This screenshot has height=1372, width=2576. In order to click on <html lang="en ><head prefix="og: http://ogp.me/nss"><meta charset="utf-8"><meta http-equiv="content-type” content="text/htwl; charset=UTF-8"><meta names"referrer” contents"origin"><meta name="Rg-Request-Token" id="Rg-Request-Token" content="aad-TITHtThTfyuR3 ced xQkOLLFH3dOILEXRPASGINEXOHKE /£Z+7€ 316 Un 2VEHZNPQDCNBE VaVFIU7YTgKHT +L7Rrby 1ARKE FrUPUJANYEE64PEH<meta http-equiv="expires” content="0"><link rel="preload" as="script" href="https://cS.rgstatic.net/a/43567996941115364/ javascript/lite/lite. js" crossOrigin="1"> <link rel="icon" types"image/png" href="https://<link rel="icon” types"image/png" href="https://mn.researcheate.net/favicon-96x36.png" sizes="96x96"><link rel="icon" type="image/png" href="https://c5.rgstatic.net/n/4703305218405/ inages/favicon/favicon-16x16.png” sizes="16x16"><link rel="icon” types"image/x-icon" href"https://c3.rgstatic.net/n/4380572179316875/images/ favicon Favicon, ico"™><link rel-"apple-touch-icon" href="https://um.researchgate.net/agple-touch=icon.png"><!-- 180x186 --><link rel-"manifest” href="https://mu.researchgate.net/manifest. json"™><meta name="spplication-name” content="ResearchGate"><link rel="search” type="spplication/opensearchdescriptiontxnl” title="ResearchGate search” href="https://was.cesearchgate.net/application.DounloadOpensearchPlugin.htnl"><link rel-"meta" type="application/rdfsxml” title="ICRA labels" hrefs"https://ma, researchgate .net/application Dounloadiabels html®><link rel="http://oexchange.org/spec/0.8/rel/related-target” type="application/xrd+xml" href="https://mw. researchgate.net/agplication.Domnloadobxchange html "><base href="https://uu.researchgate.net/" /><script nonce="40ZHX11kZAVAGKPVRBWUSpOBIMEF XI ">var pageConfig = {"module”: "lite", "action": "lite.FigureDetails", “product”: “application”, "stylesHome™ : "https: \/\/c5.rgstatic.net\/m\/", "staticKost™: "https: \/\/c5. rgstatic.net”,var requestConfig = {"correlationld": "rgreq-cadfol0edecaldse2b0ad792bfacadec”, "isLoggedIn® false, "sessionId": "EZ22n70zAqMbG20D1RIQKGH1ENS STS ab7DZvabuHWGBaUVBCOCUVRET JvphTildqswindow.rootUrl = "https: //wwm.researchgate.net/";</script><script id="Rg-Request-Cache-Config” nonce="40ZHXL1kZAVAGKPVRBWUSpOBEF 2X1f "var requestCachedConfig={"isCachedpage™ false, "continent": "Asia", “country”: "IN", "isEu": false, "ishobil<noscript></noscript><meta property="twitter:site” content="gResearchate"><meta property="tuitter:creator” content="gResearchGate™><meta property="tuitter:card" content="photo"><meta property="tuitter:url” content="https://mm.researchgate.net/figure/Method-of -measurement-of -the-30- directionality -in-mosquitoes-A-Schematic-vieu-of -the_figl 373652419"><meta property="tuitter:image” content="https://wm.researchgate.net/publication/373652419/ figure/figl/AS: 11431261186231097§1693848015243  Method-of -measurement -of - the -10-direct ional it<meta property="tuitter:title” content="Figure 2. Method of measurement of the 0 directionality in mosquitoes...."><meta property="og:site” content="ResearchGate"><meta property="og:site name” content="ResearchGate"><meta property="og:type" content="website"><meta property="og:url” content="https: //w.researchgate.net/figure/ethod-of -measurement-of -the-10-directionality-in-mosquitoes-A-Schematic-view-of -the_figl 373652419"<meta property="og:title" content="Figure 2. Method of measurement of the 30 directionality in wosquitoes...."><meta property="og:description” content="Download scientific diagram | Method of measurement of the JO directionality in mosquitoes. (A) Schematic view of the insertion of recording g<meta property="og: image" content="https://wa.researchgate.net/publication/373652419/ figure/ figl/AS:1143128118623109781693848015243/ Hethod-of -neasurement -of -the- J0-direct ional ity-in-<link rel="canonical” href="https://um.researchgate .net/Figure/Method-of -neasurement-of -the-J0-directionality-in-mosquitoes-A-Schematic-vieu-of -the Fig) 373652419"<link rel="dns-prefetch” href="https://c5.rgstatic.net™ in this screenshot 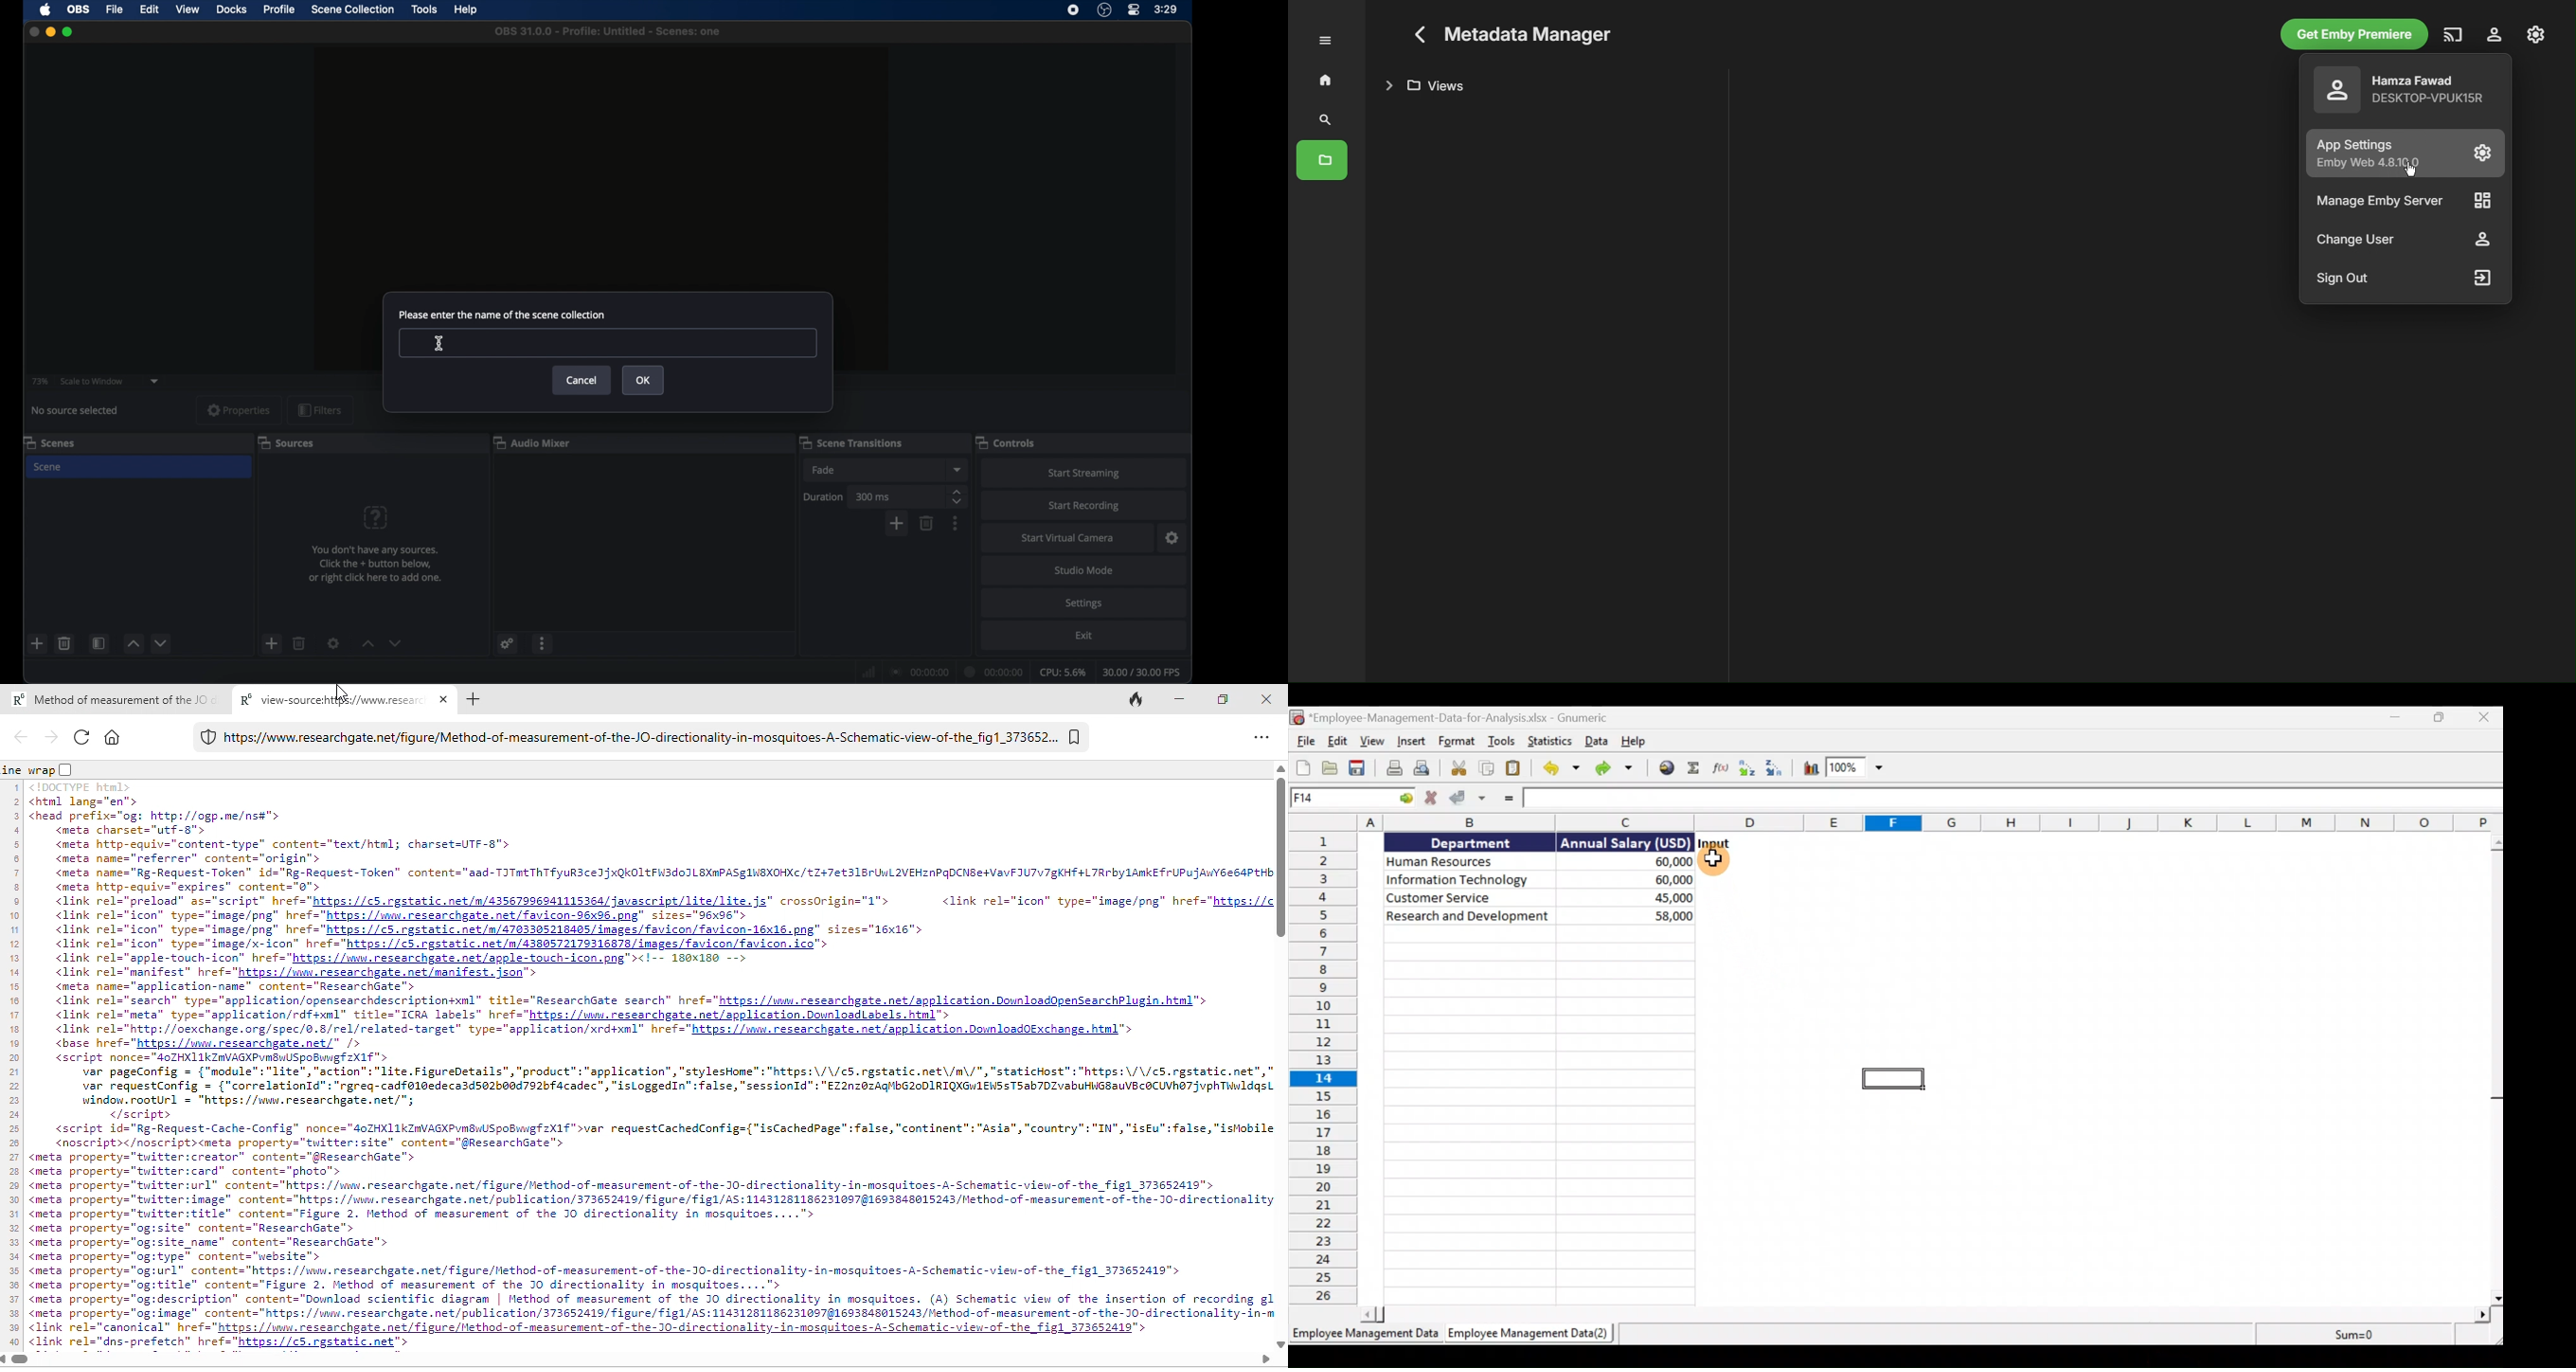, I will do `click(648, 1065)`.